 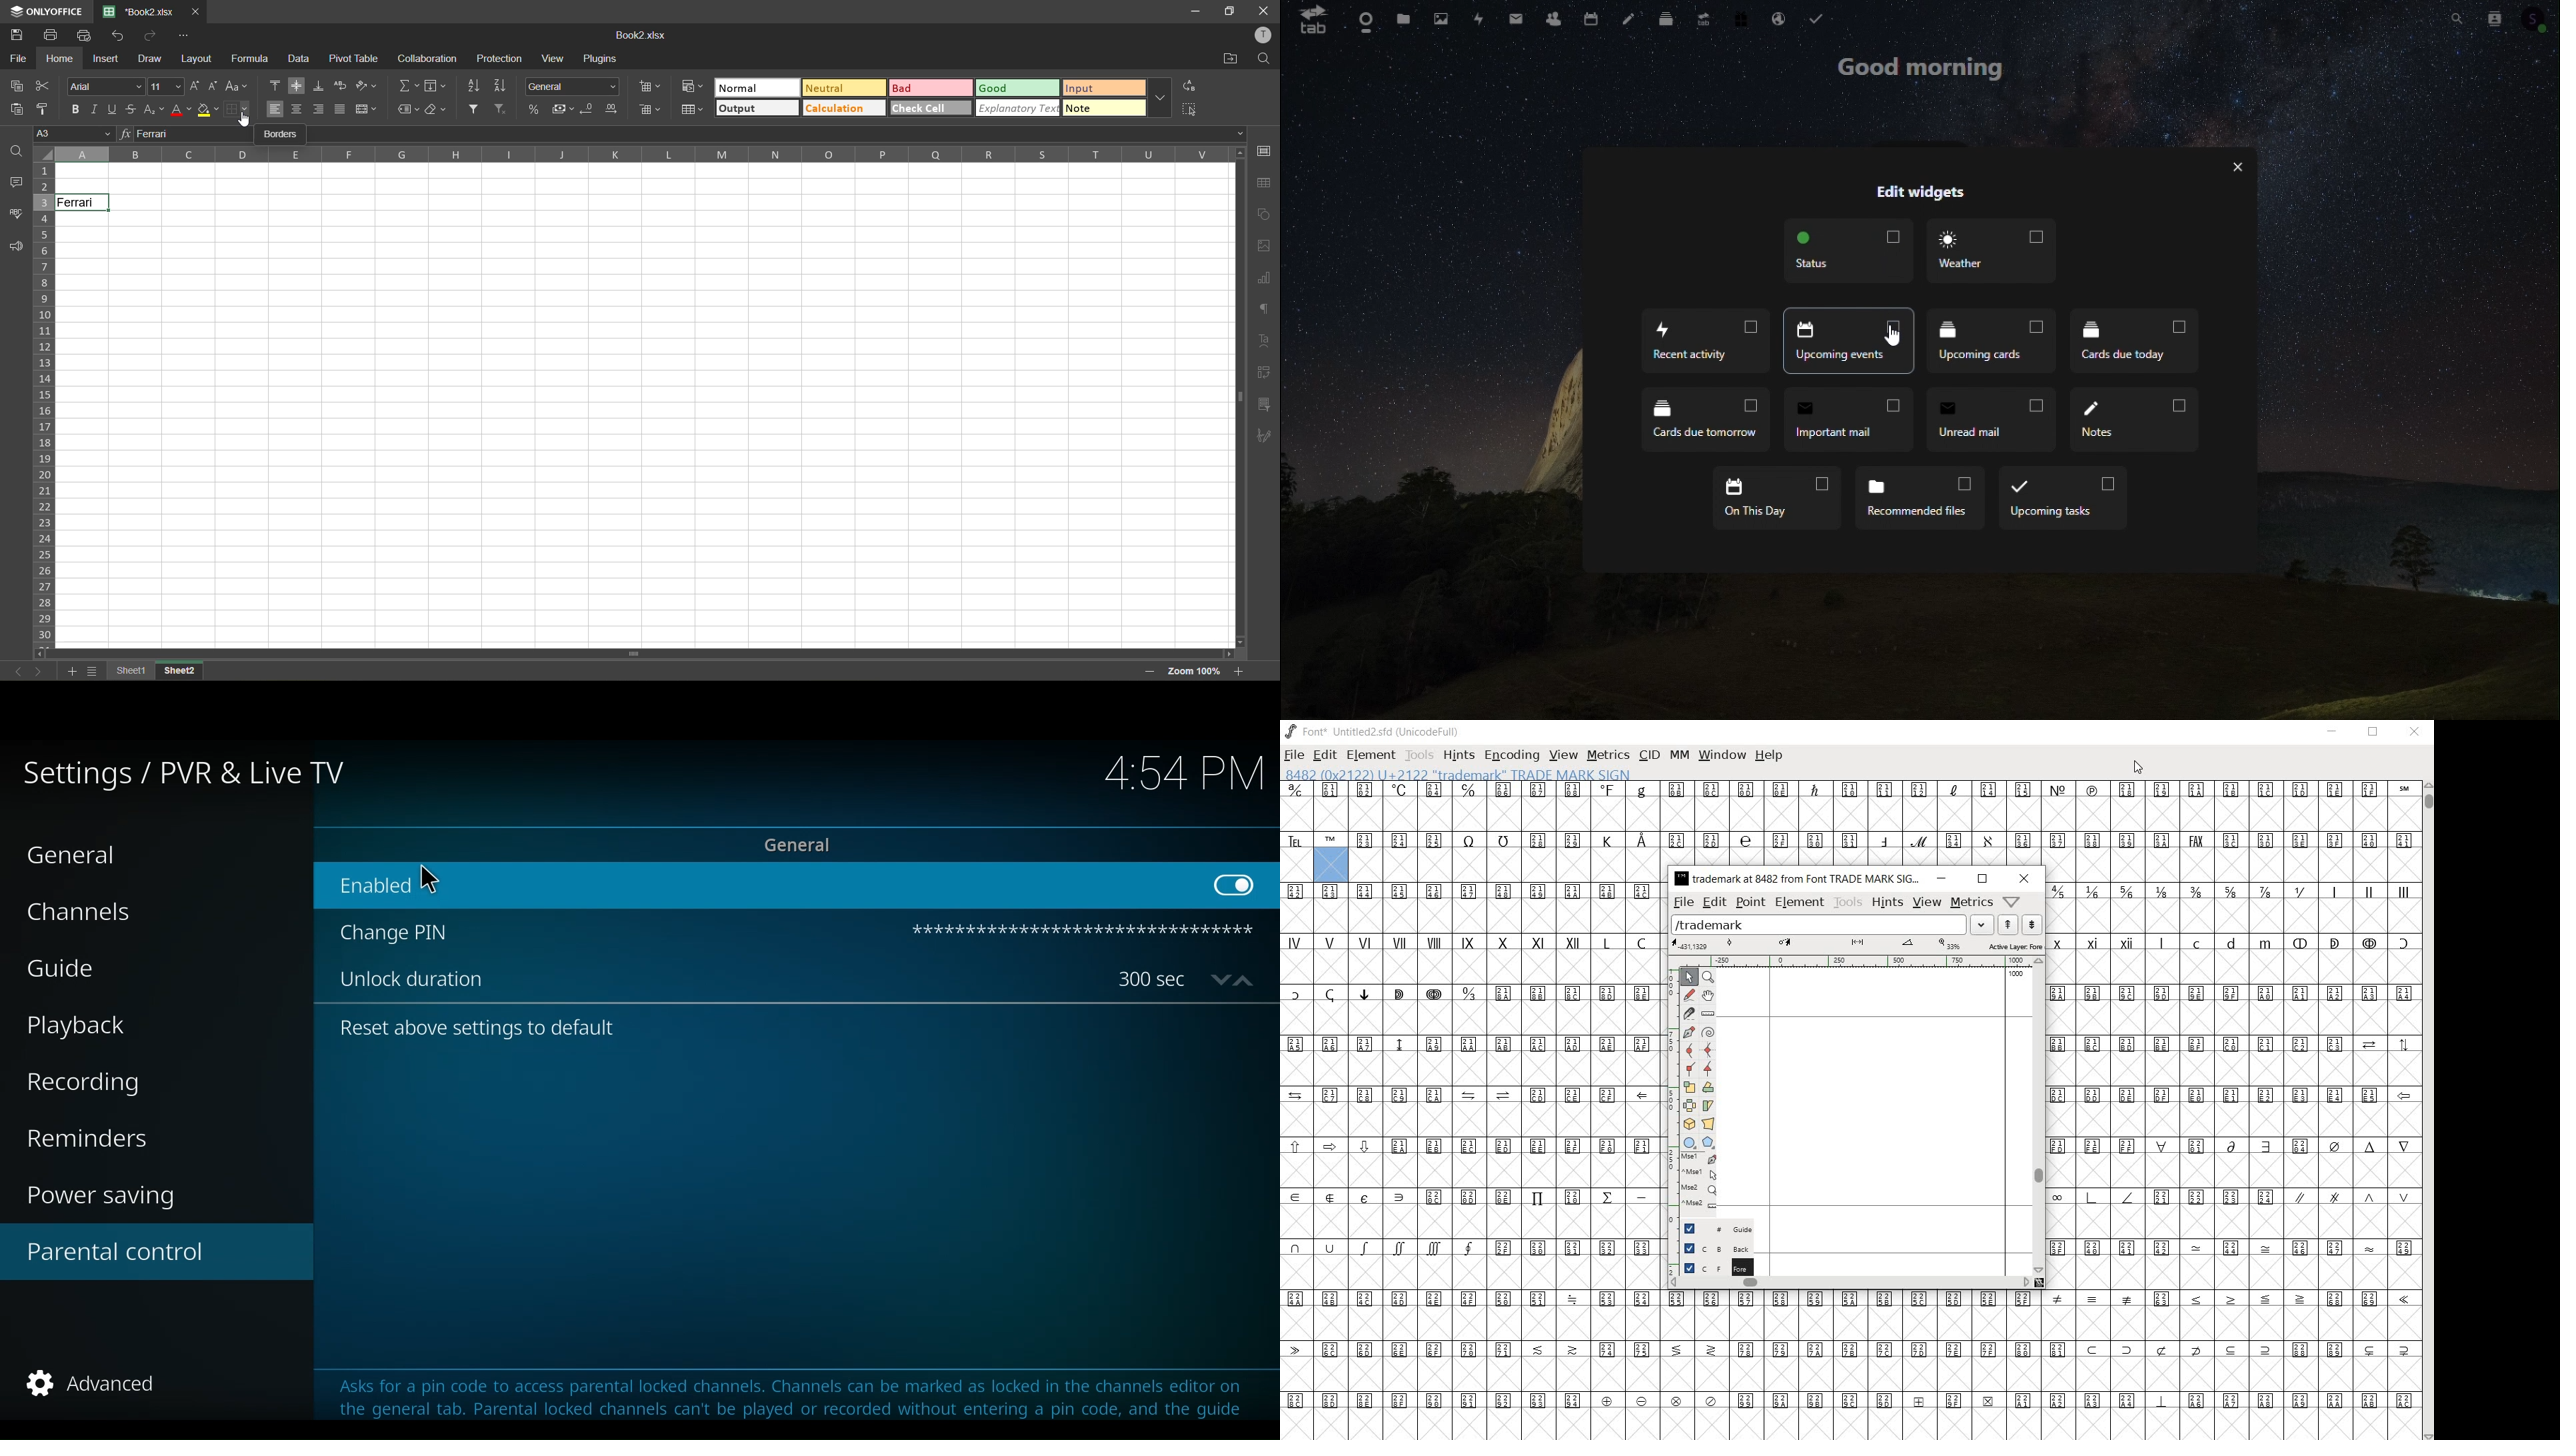 What do you see at coordinates (2234, 1222) in the screenshot?
I see `symbols` at bounding box center [2234, 1222].